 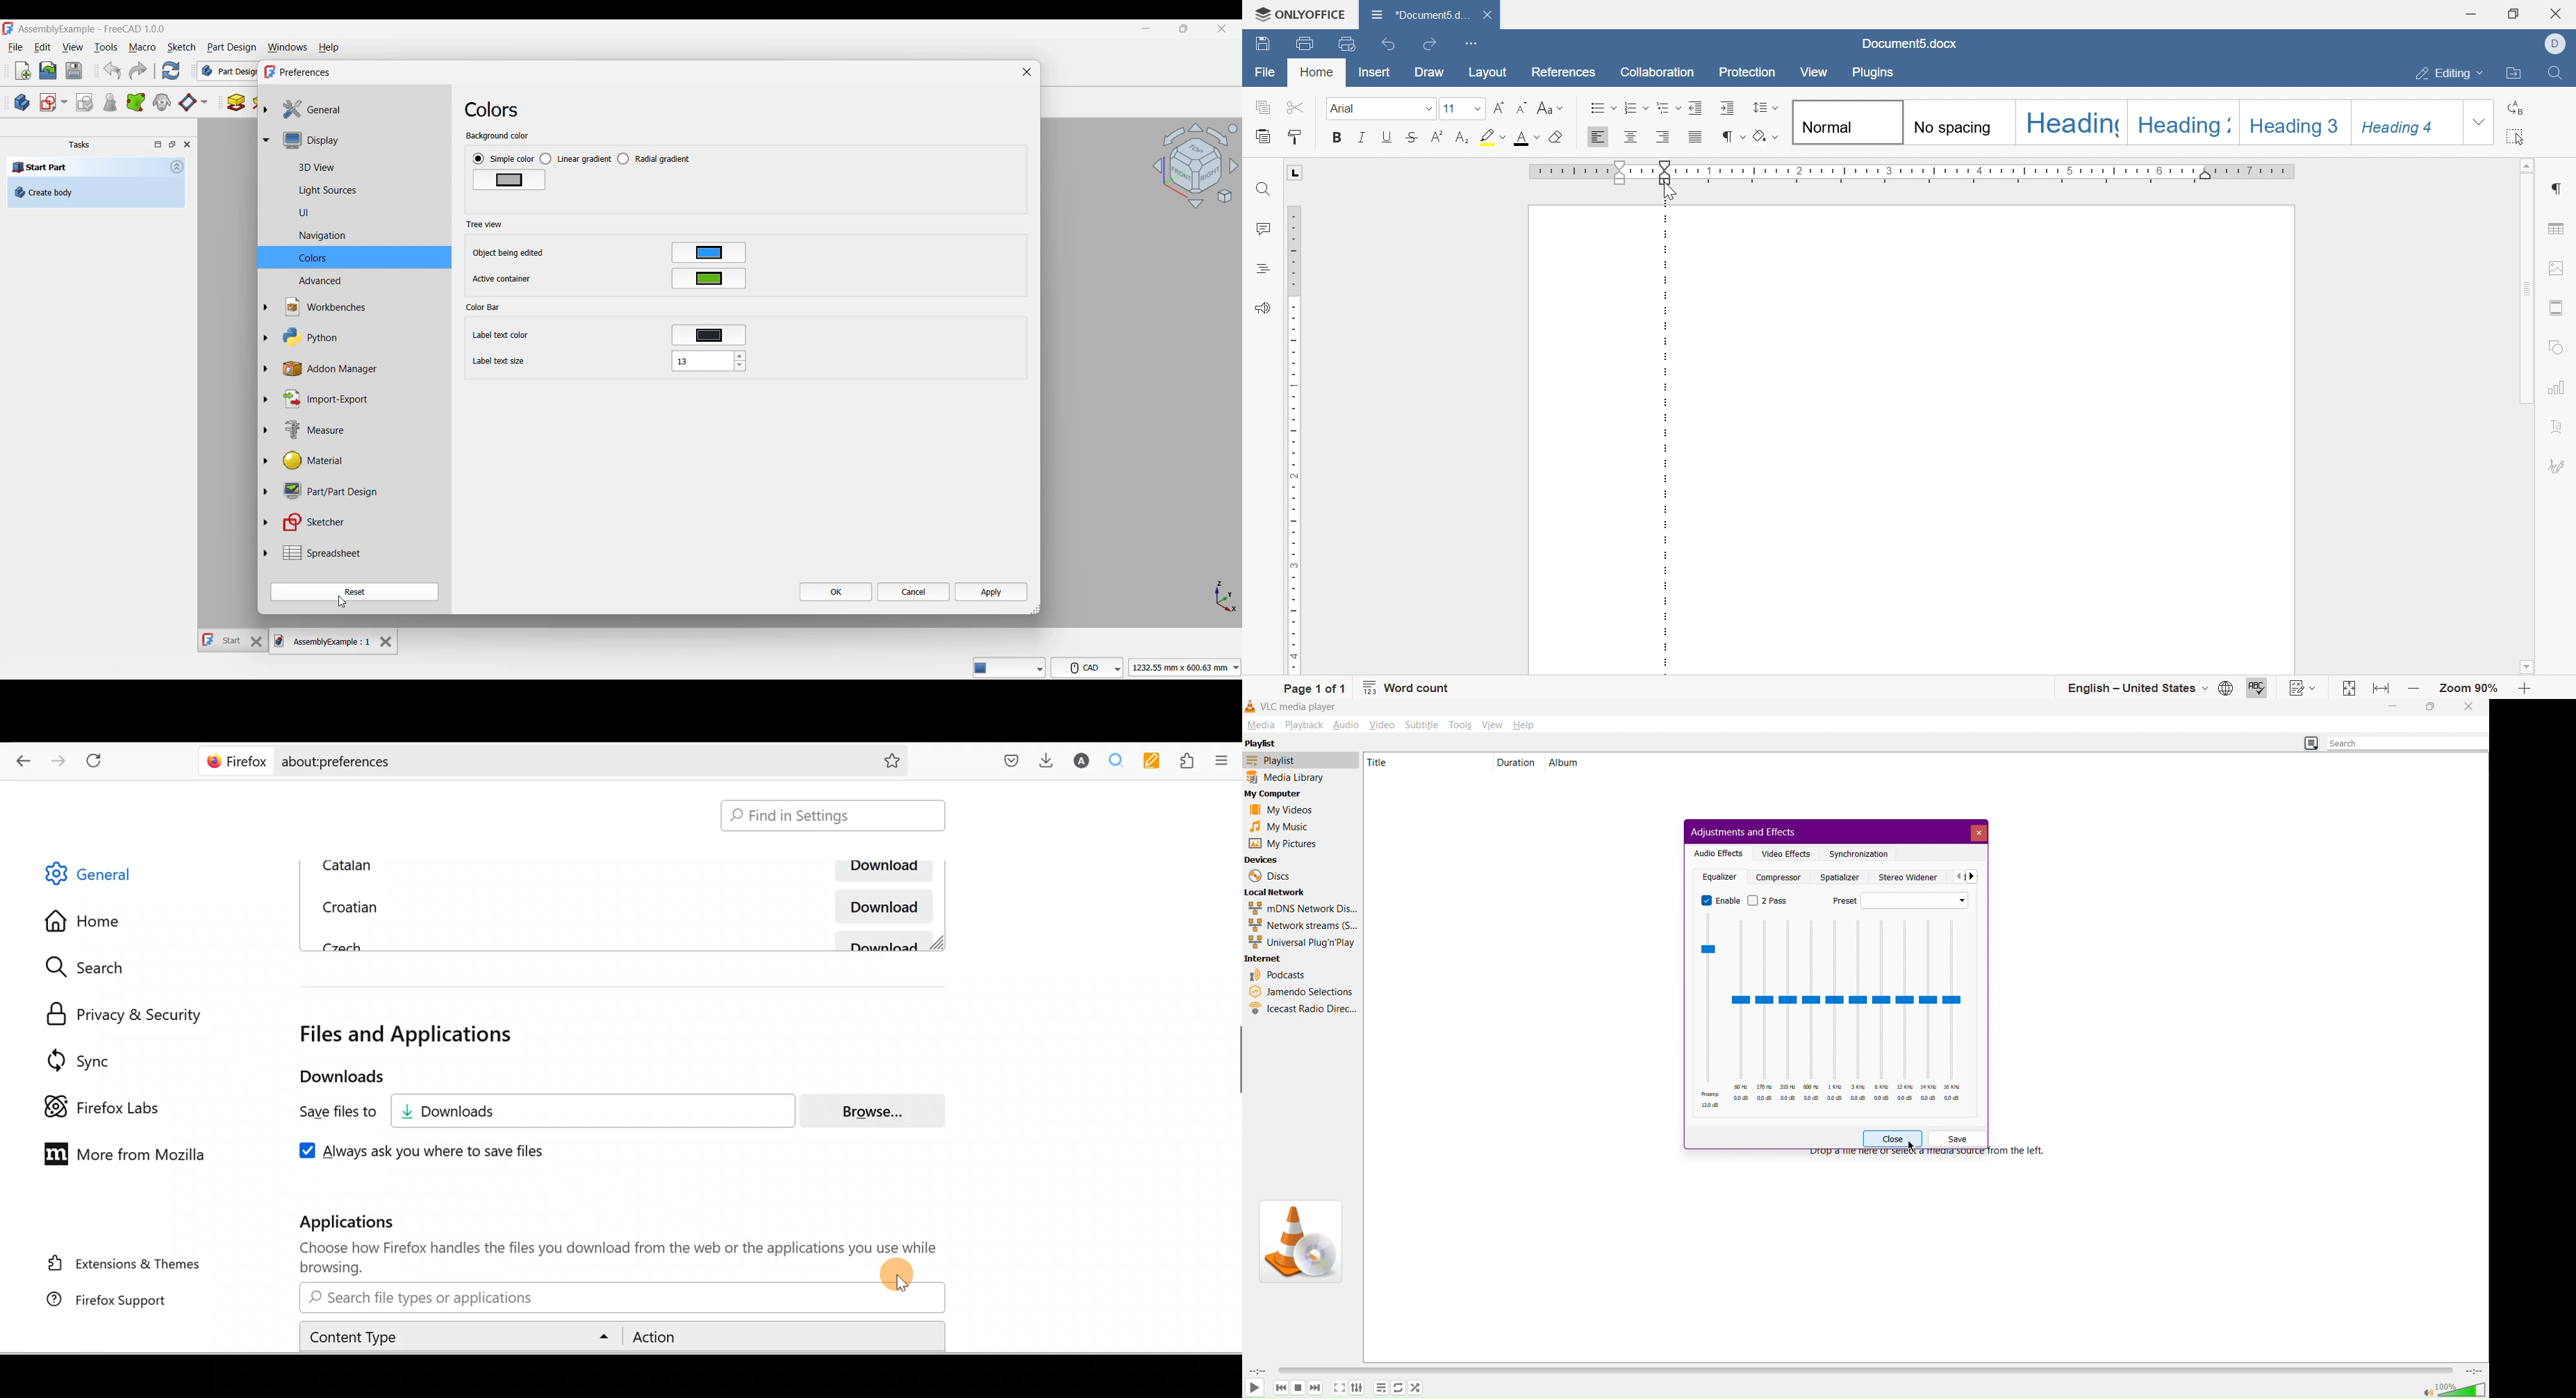 What do you see at coordinates (1346, 108) in the screenshot?
I see `font` at bounding box center [1346, 108].